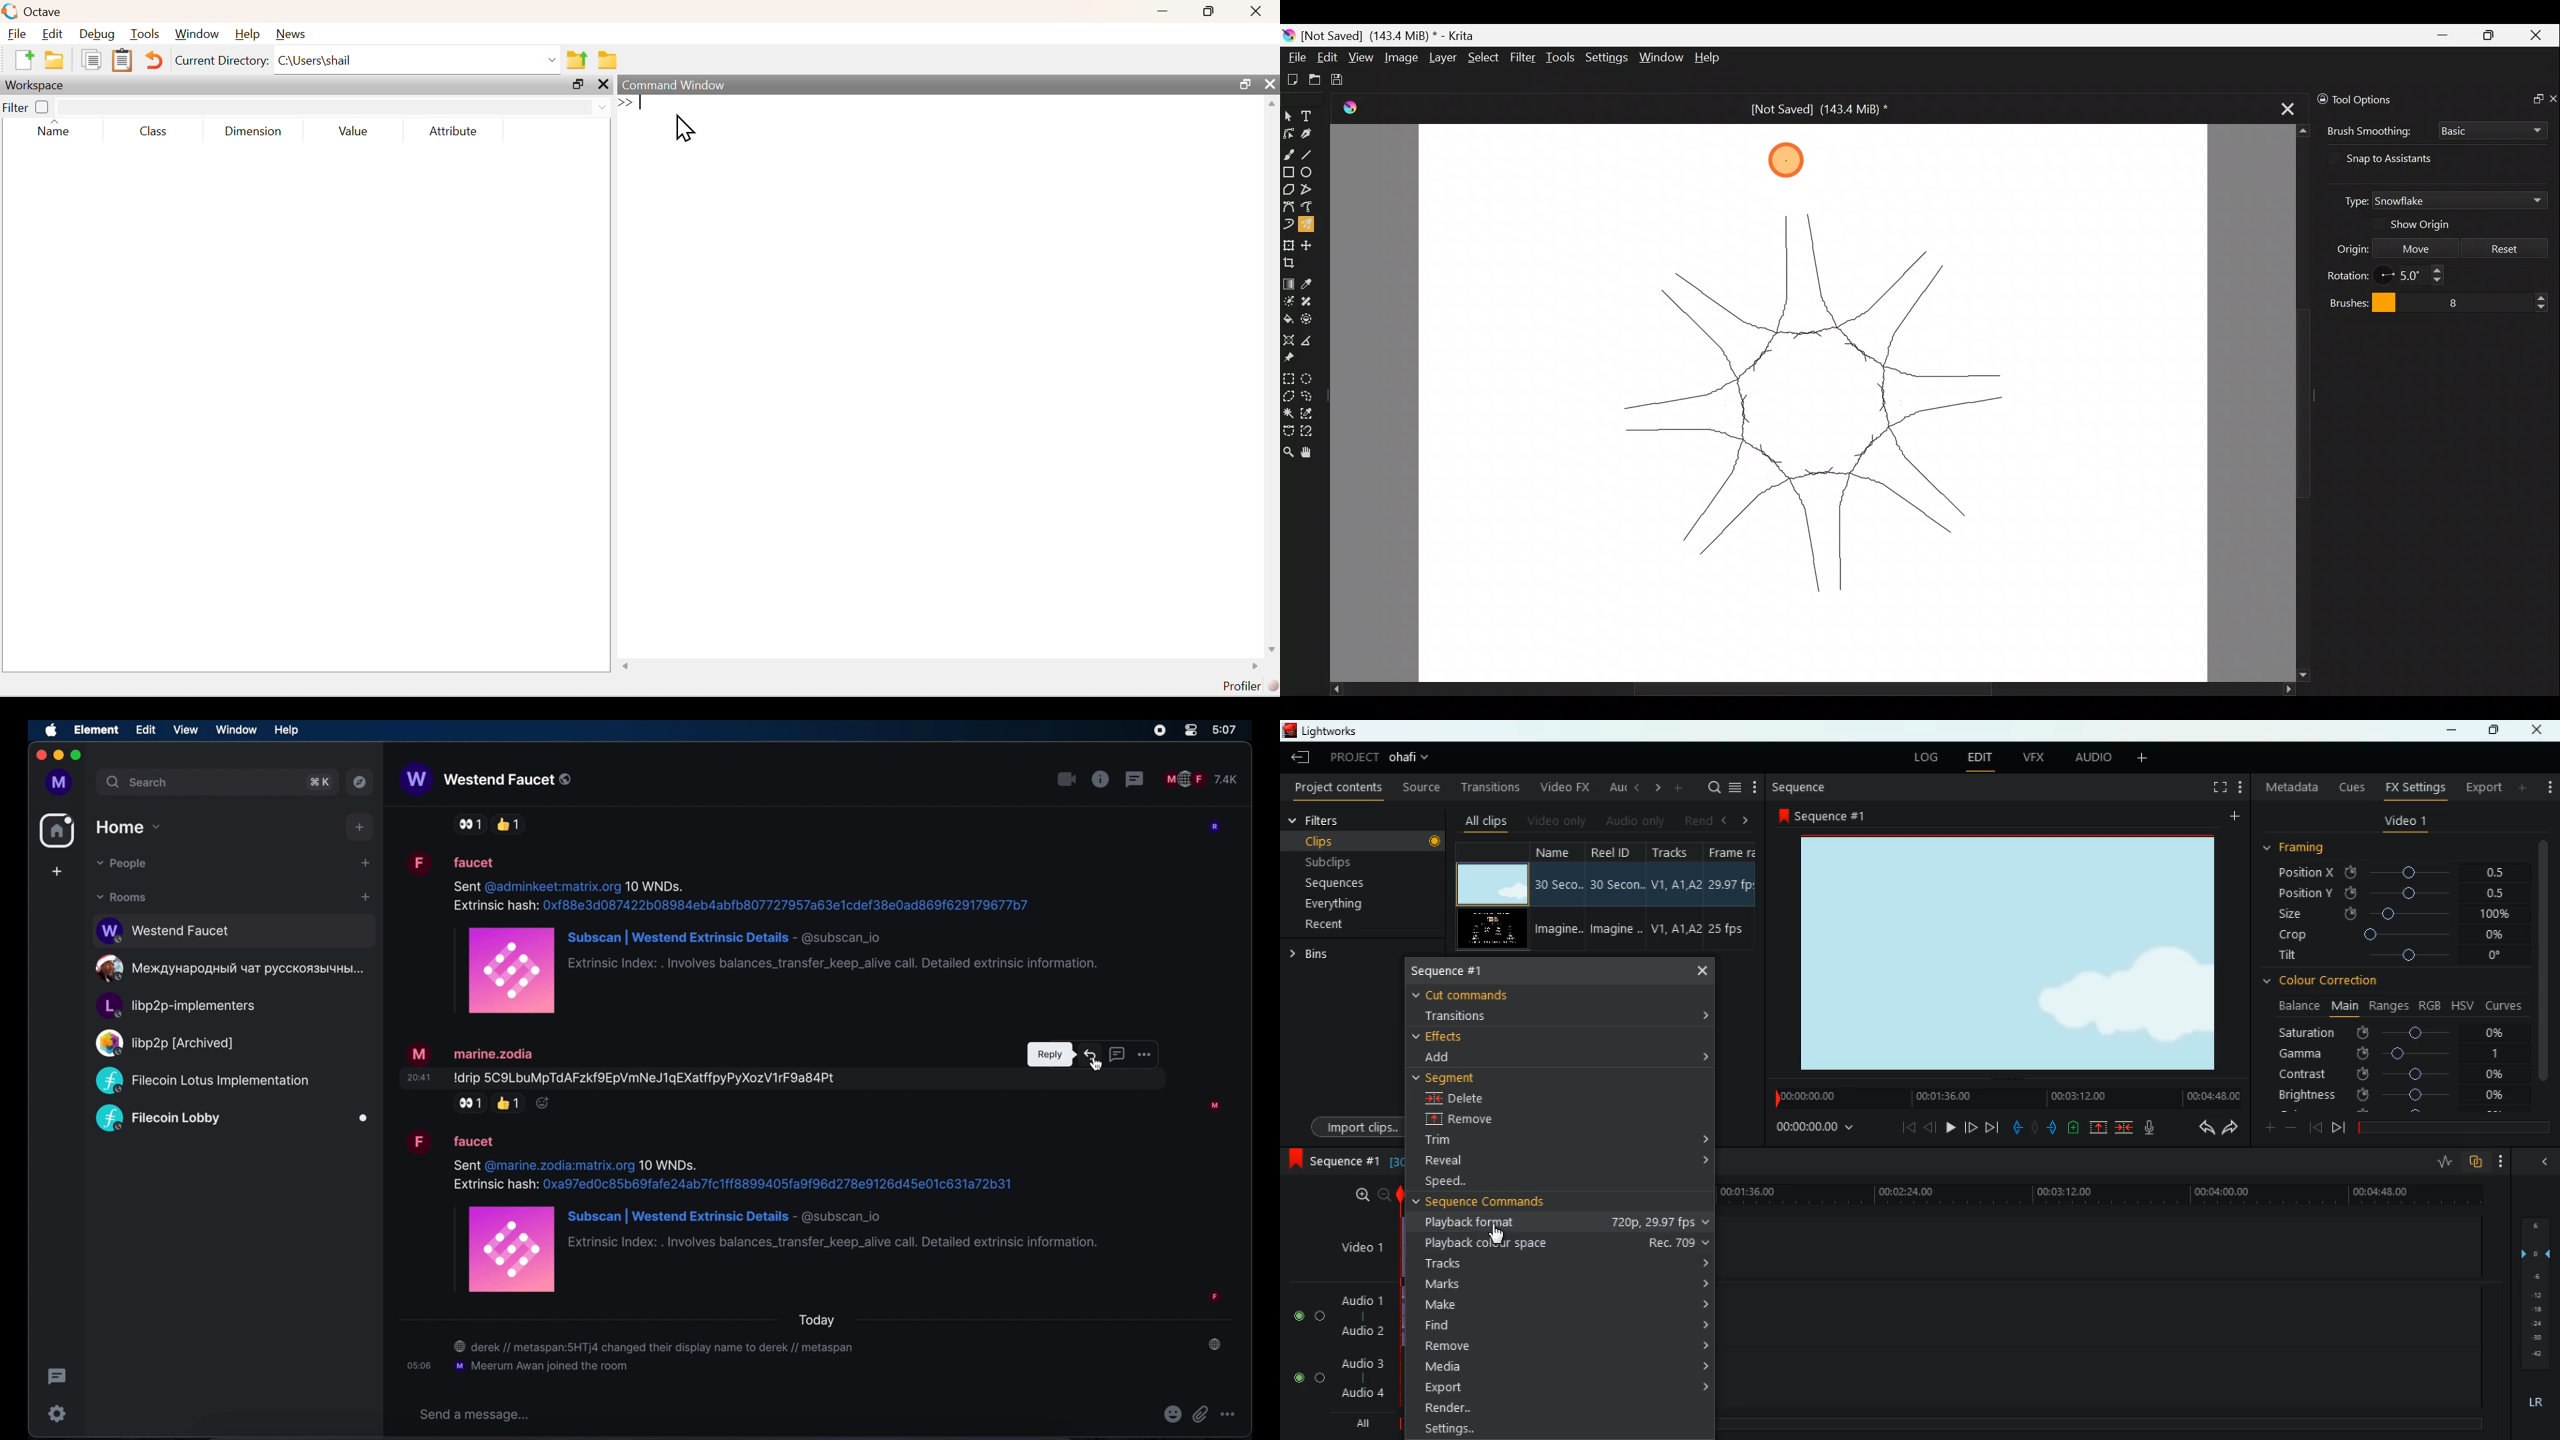  I want to click on Draw a gradient, so click(1289, 280).